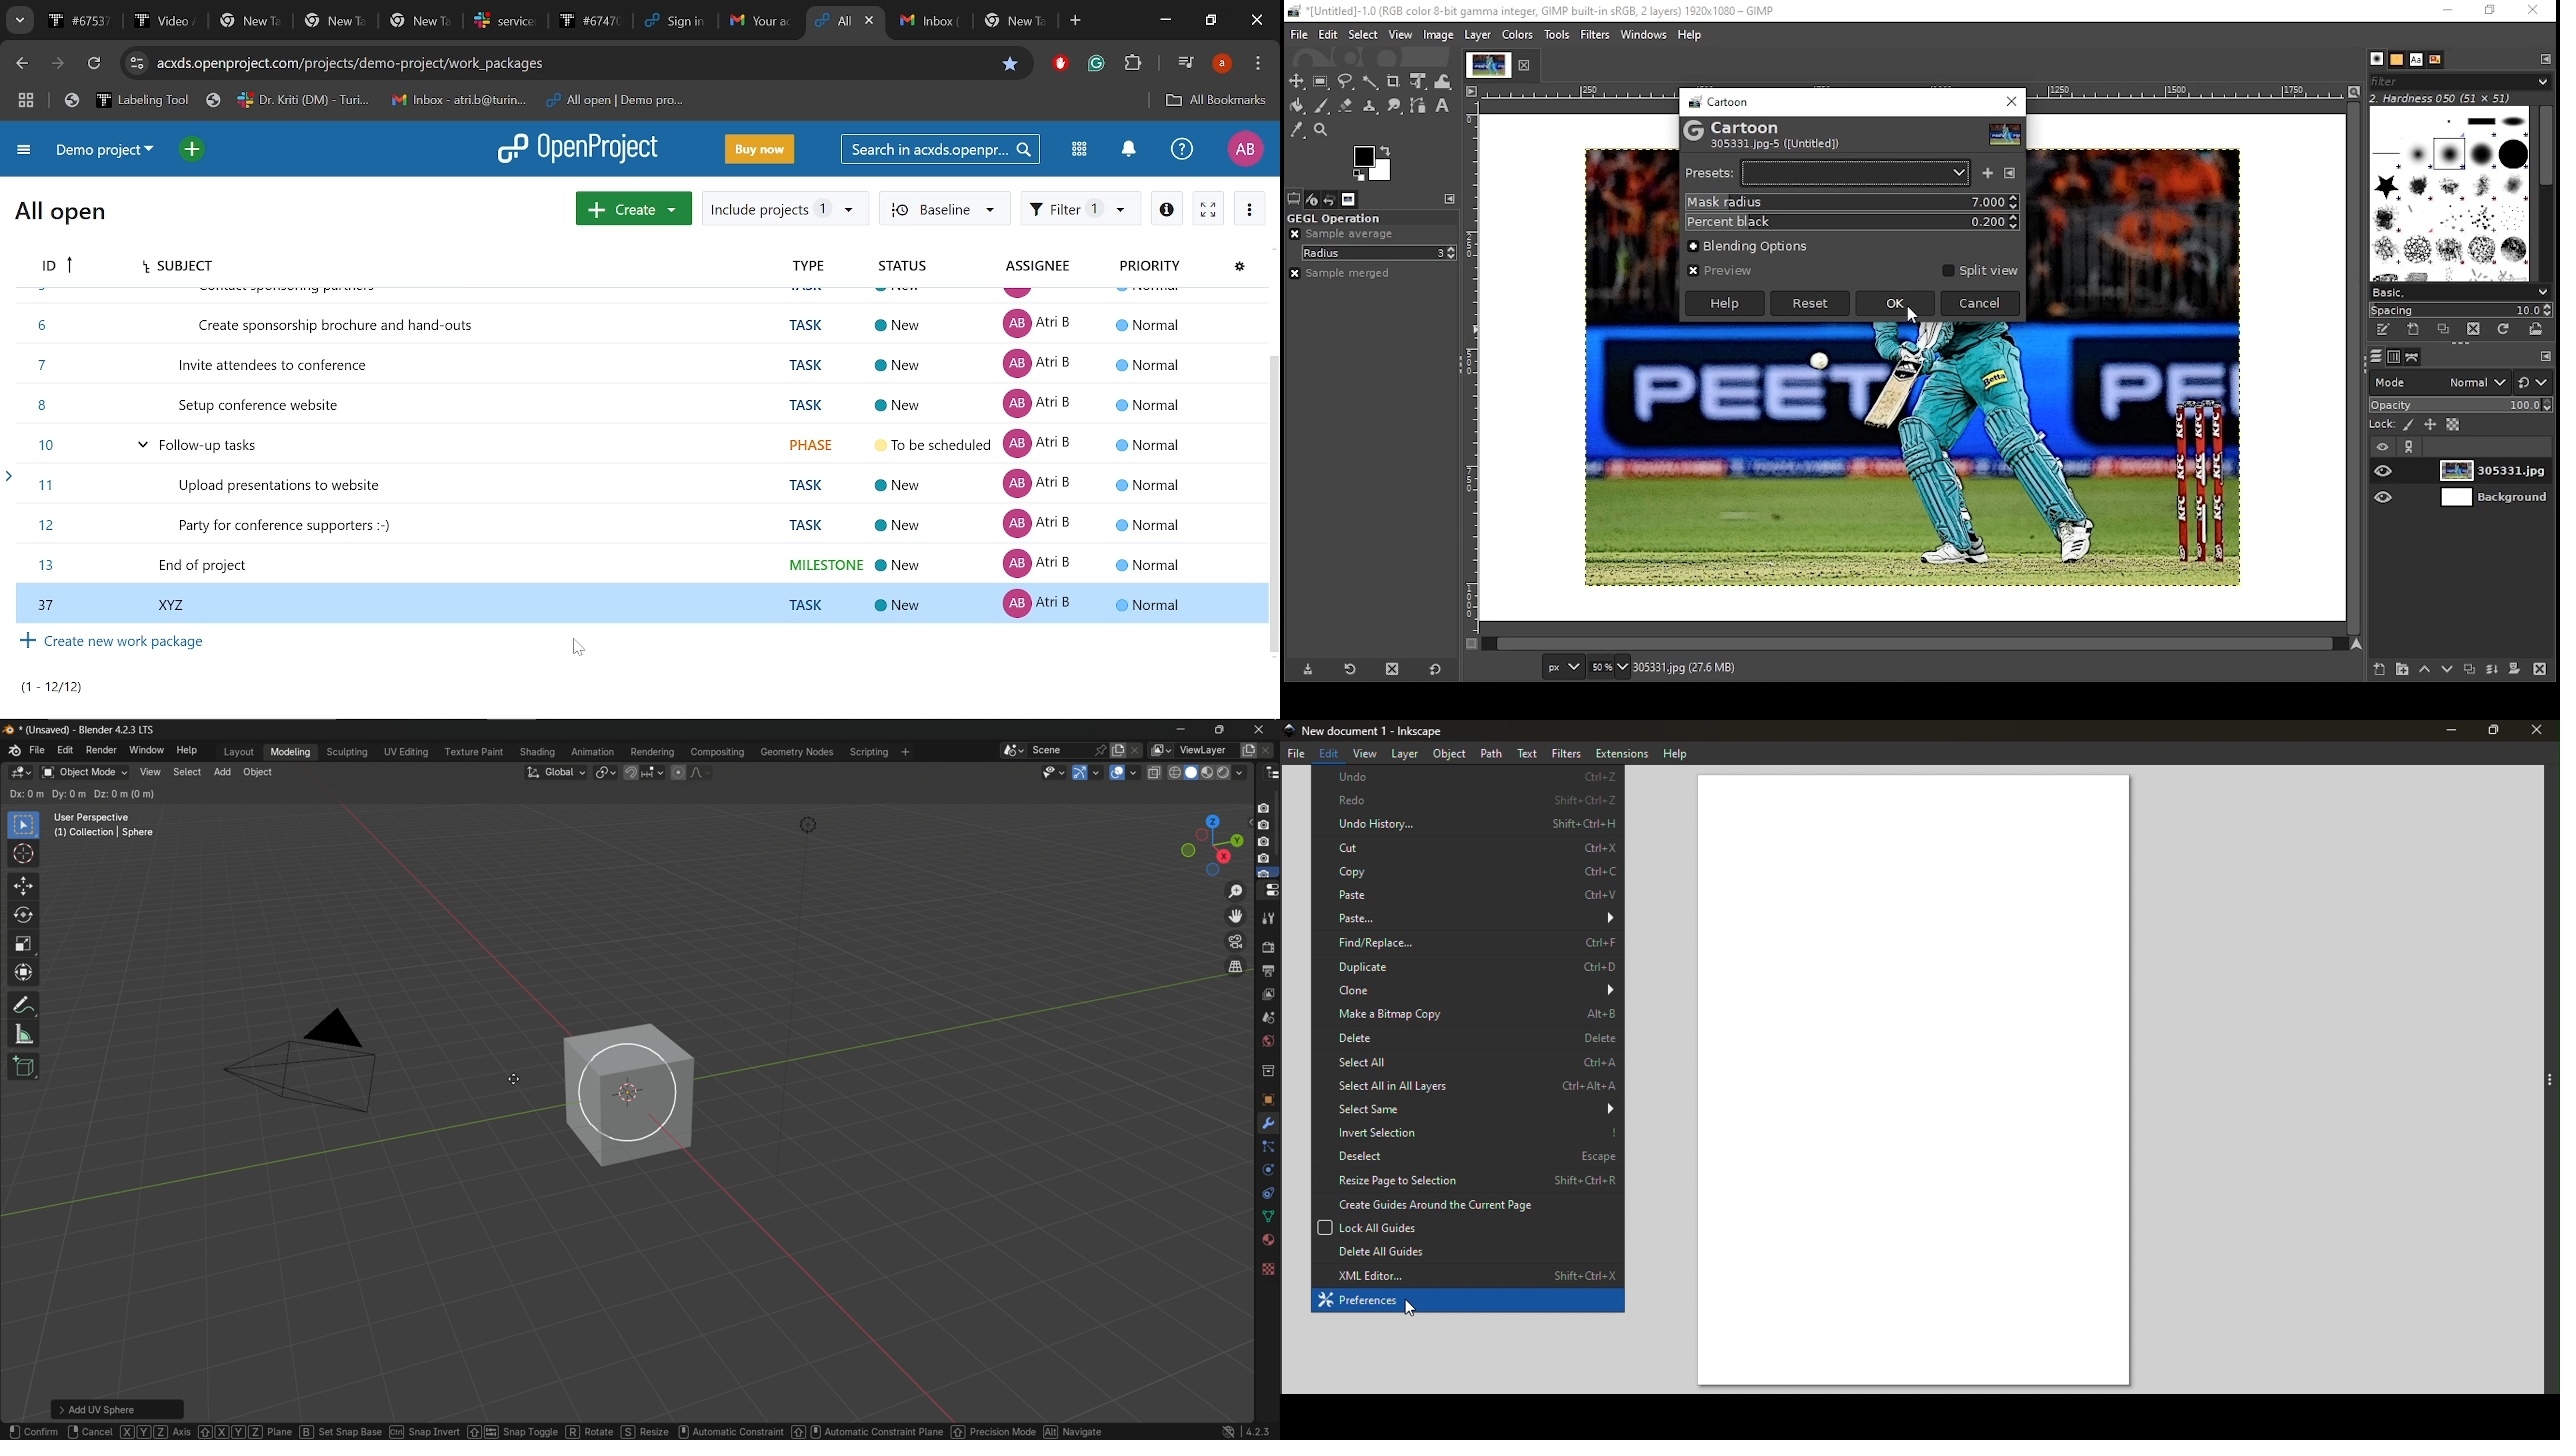  I want to click on layer 1, so click(2497, 473).